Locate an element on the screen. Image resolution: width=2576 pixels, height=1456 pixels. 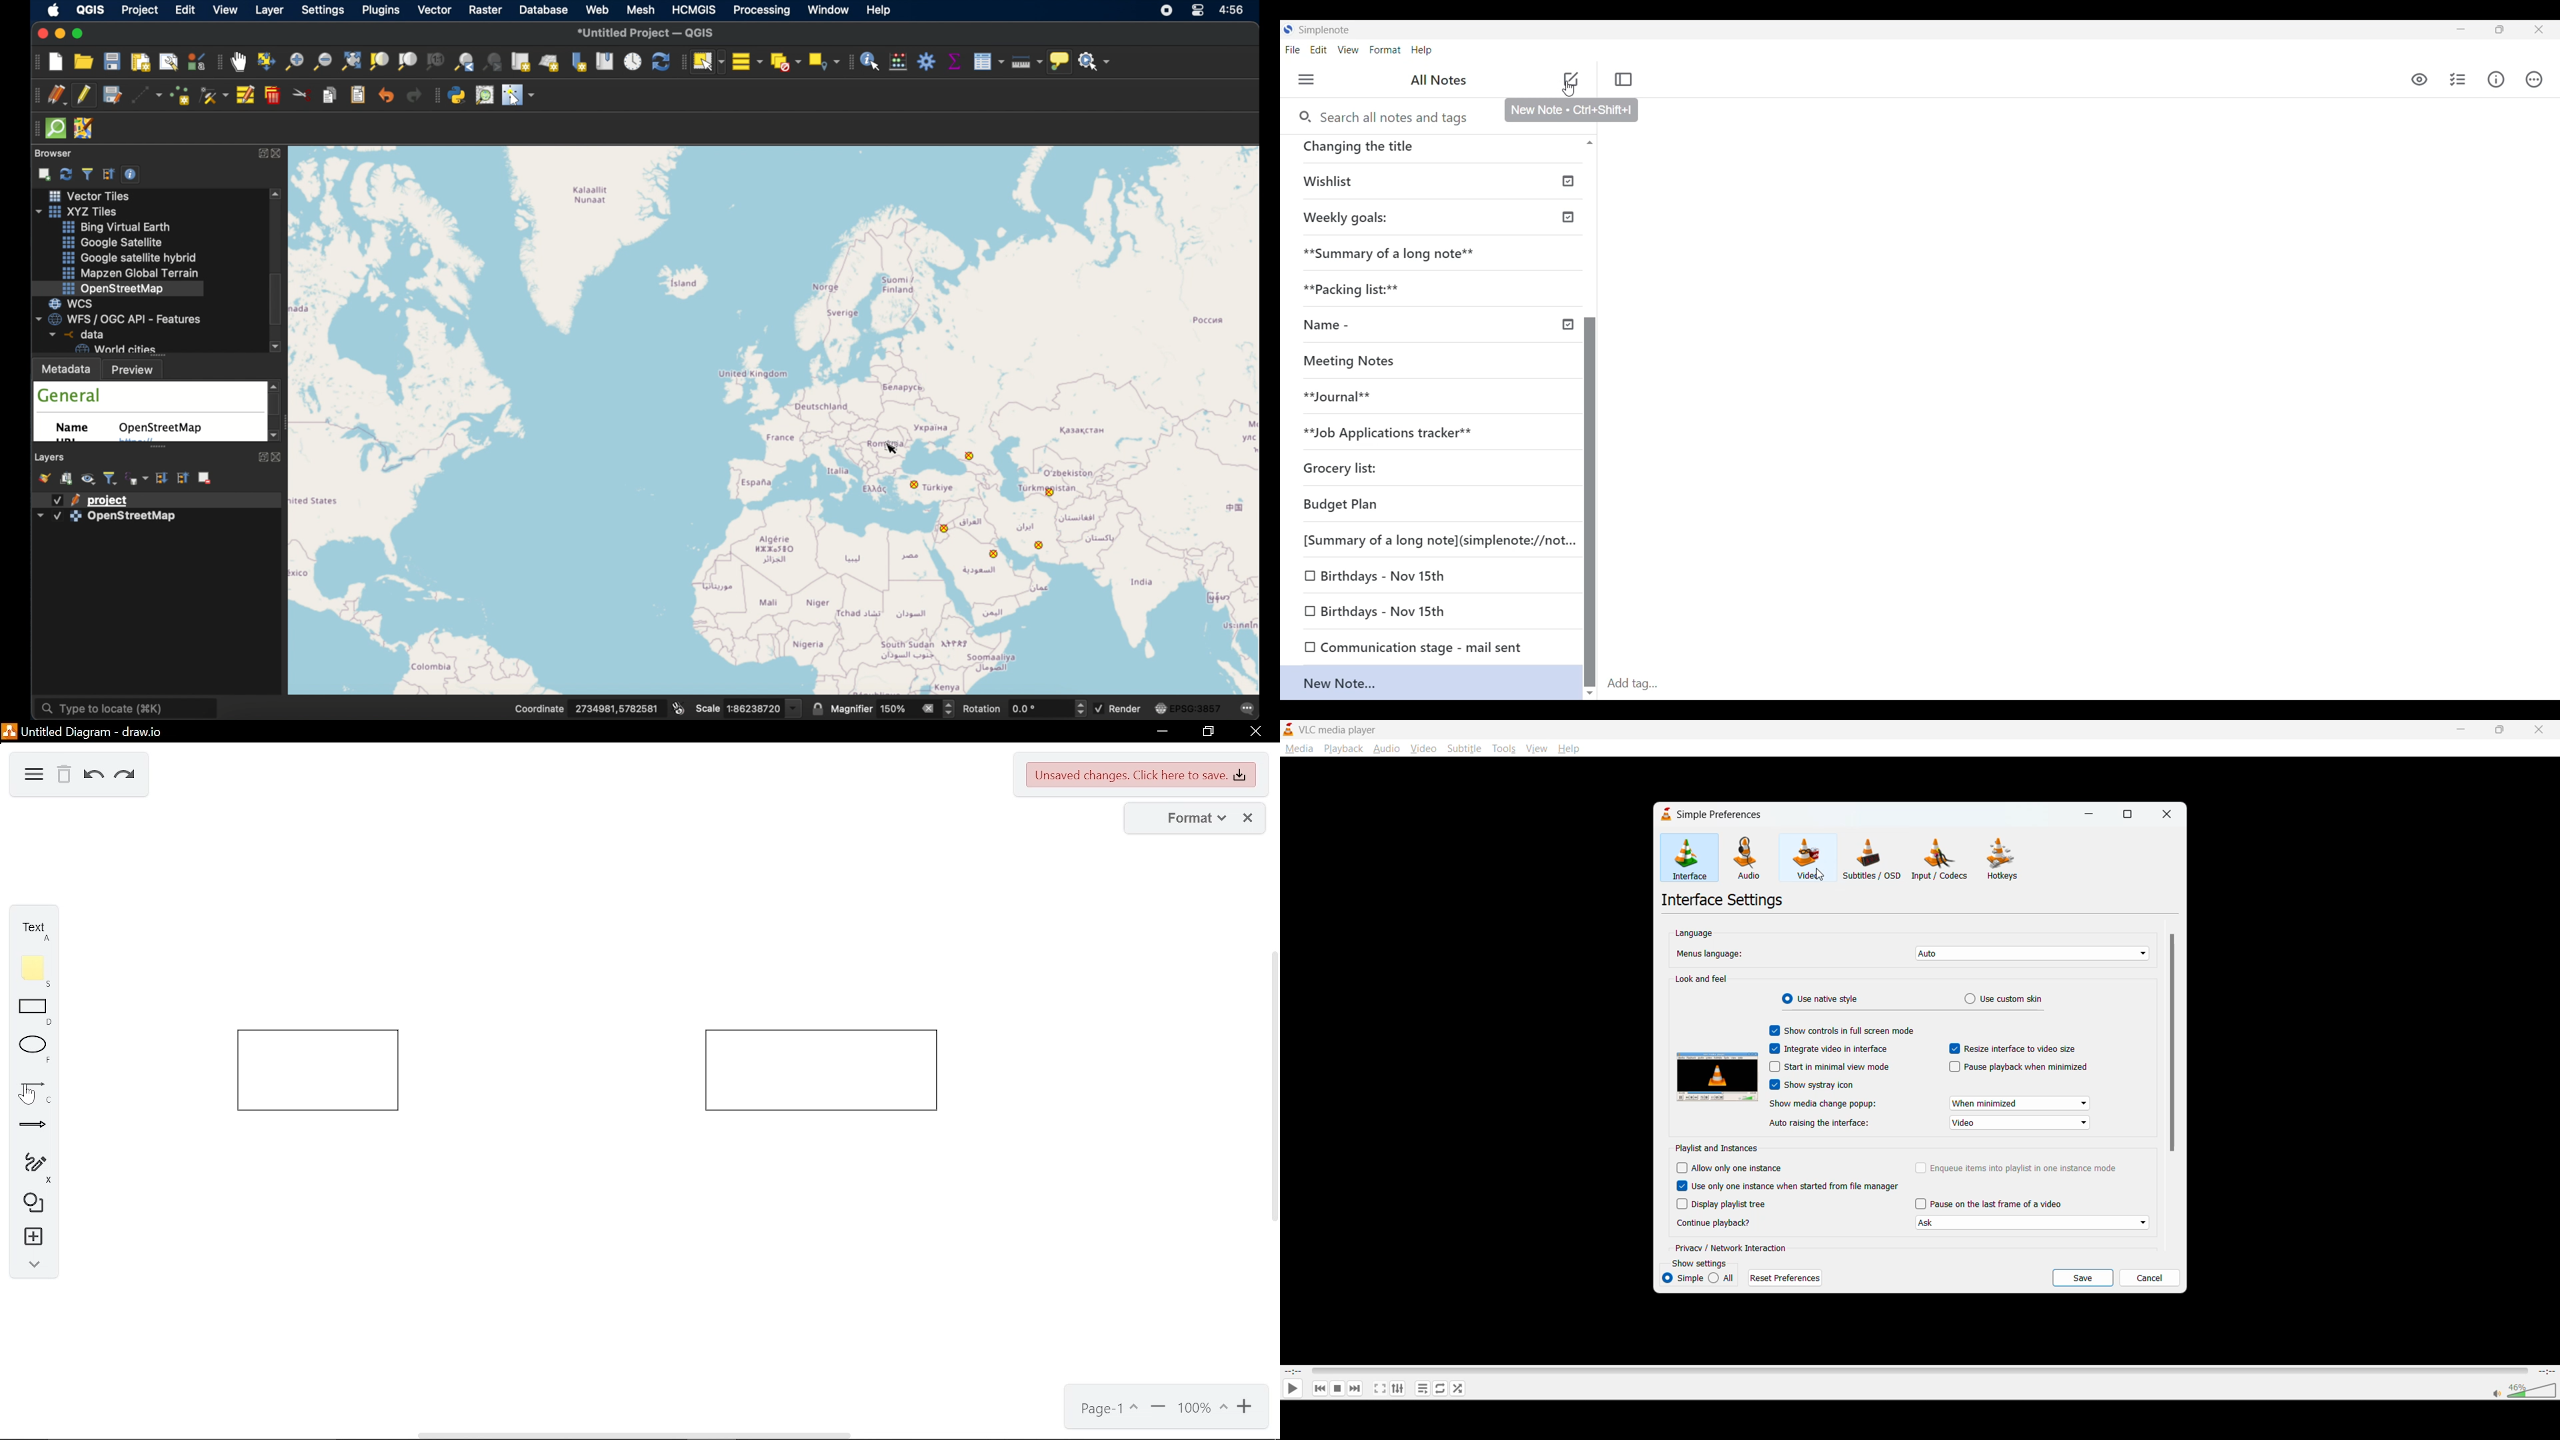
unsaved changes. CLick here to save is located at coordinates (1138, 775).